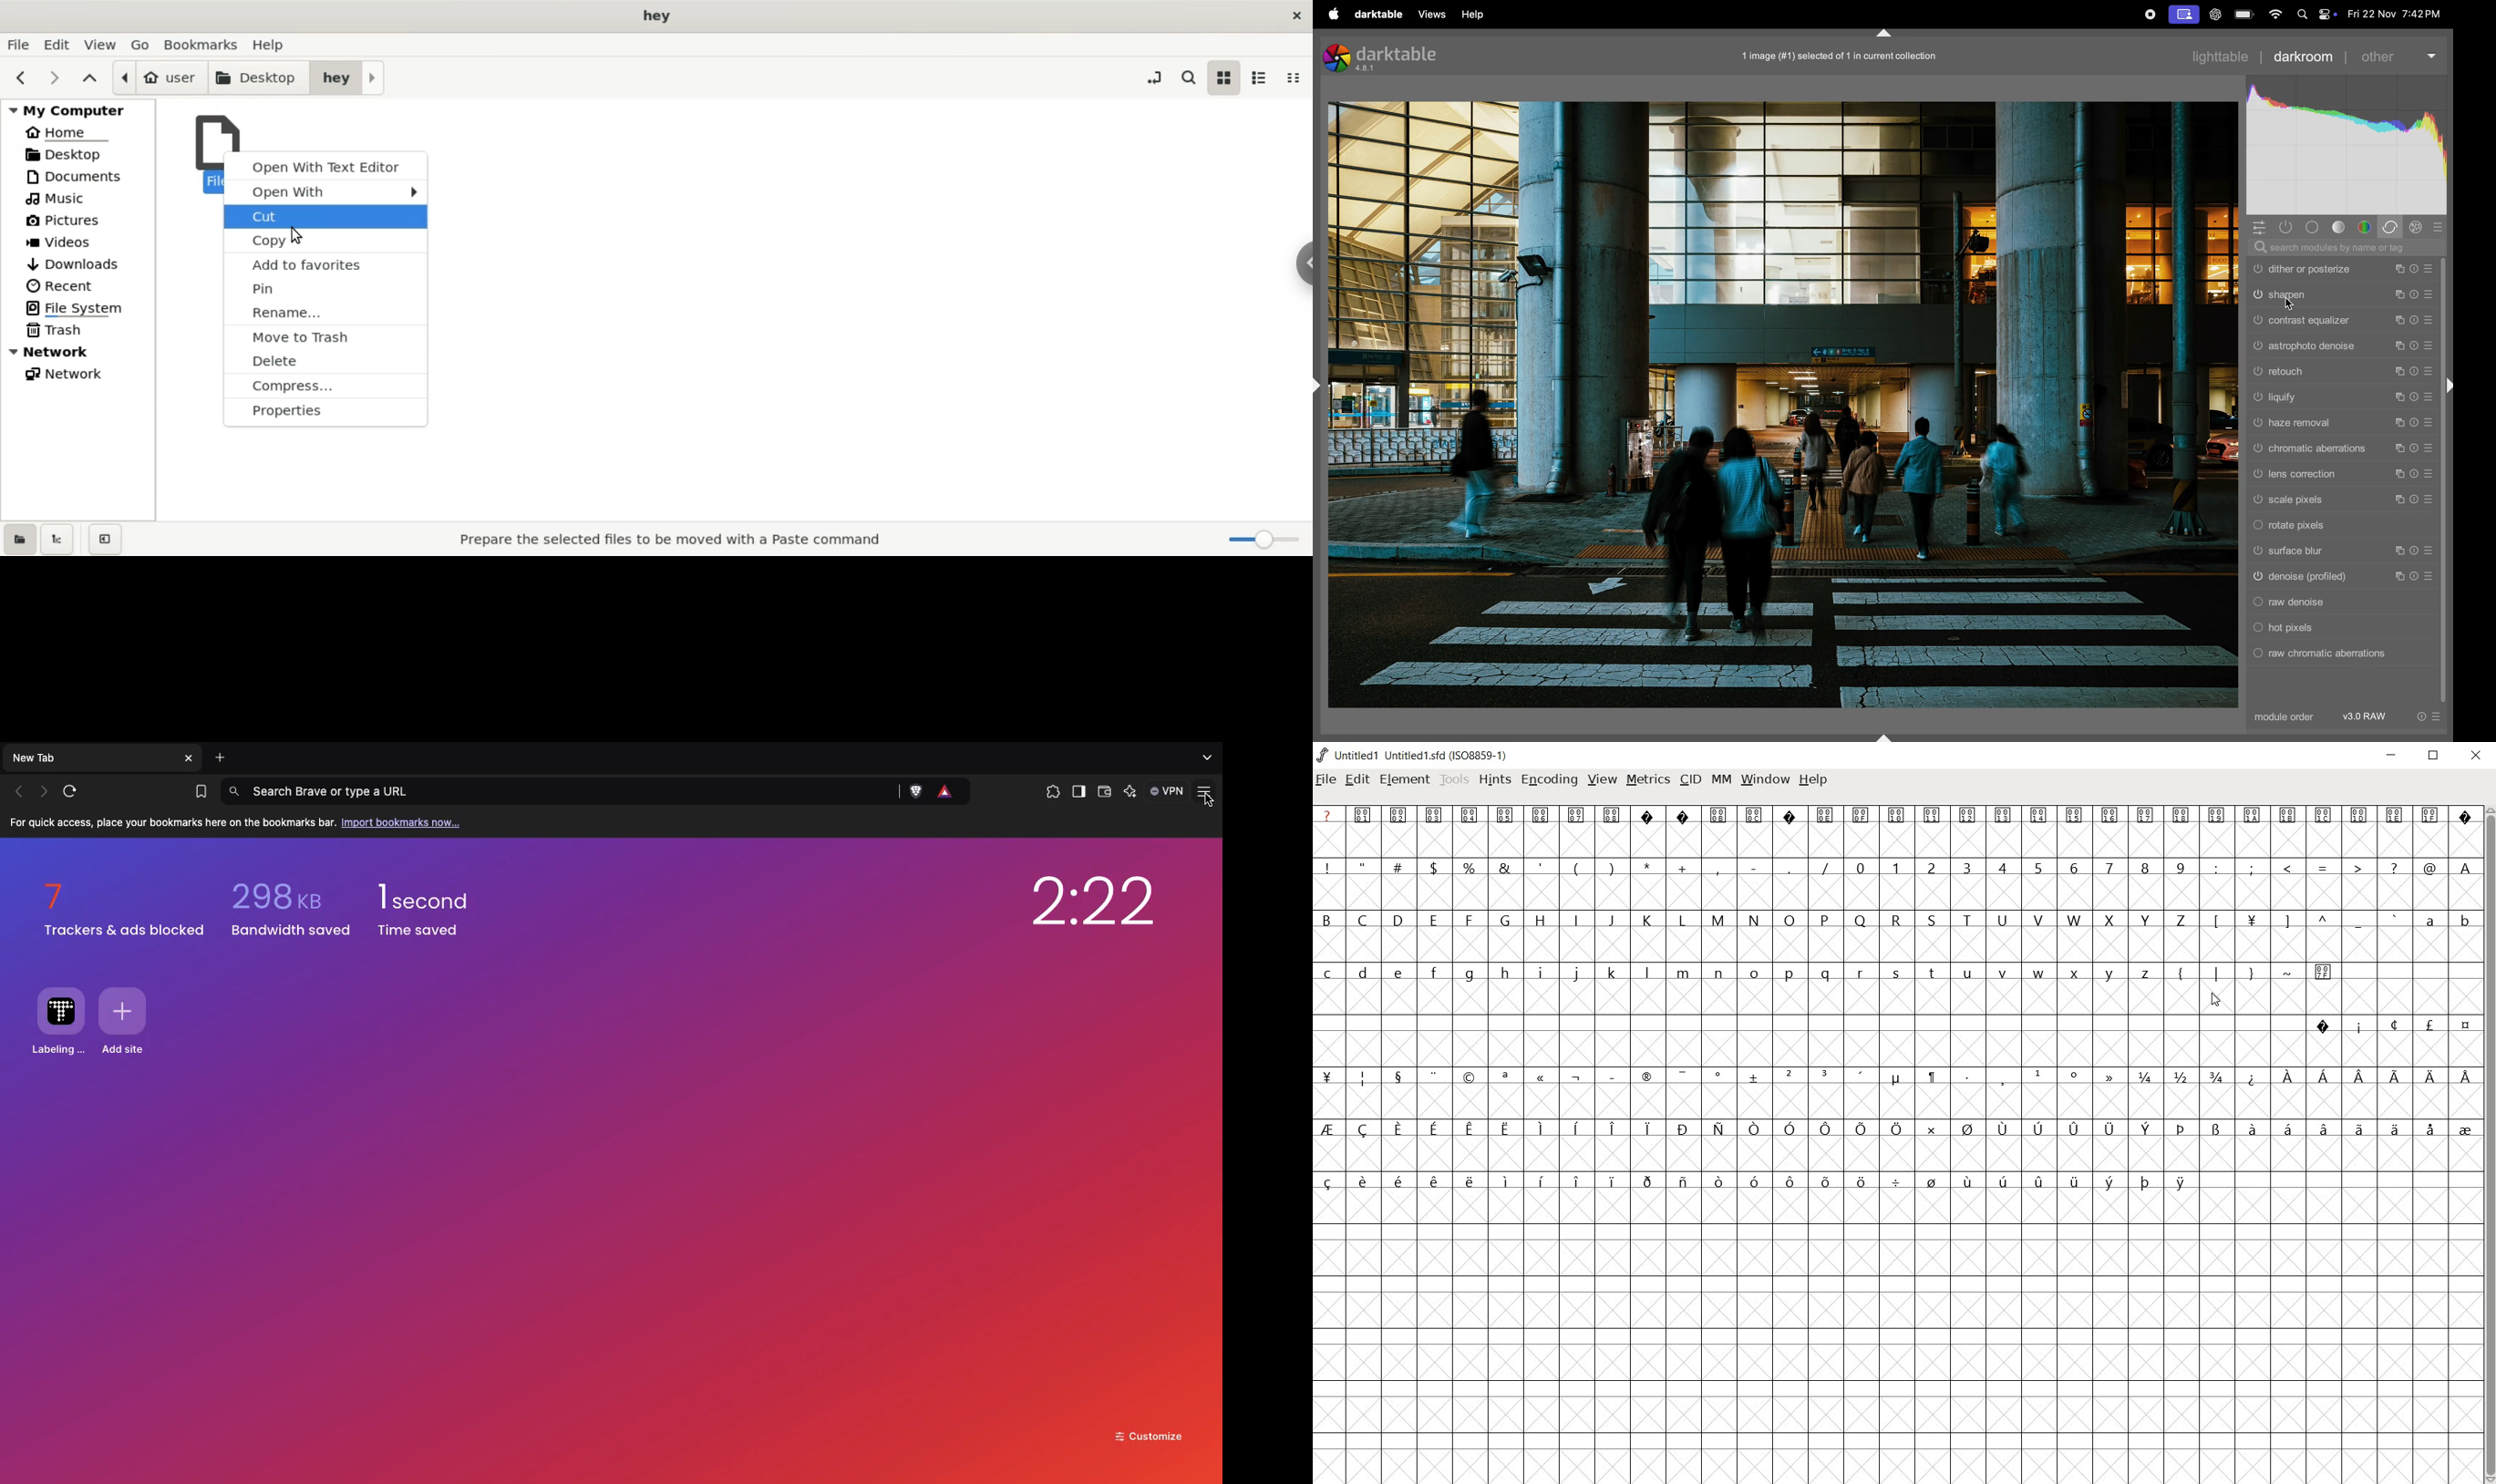 The height and width of the screenshot is (1484, 2520). What do you see at coordinates (2368, 716) in the screenshot?
I see `v 3 raw` at bounding box center [2368, 716].